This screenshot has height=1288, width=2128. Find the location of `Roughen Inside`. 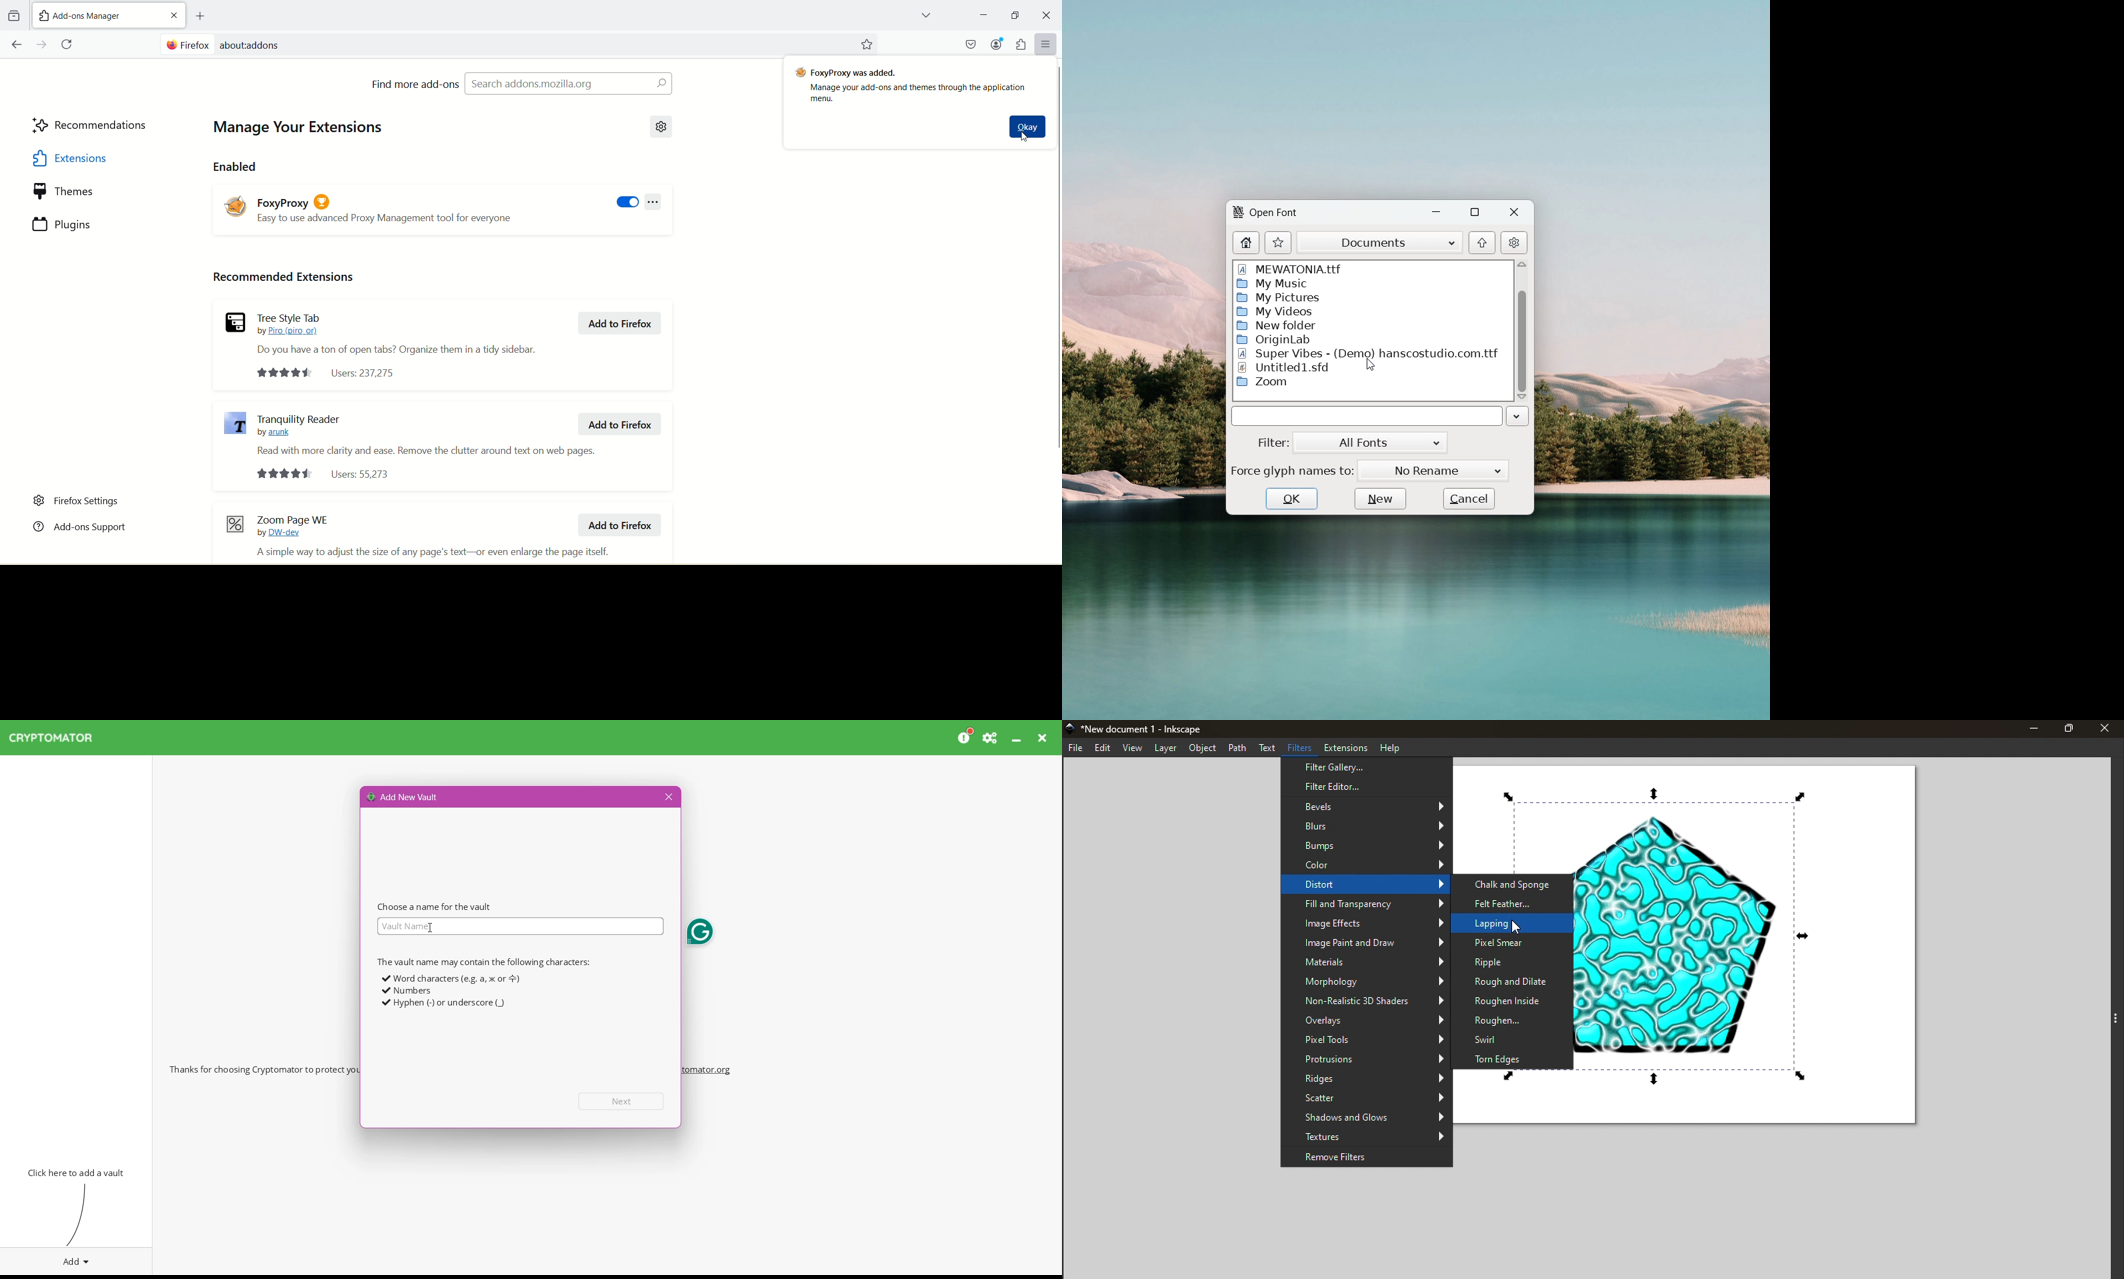

Roughen Inside is located at coordinates (1511, 1001).